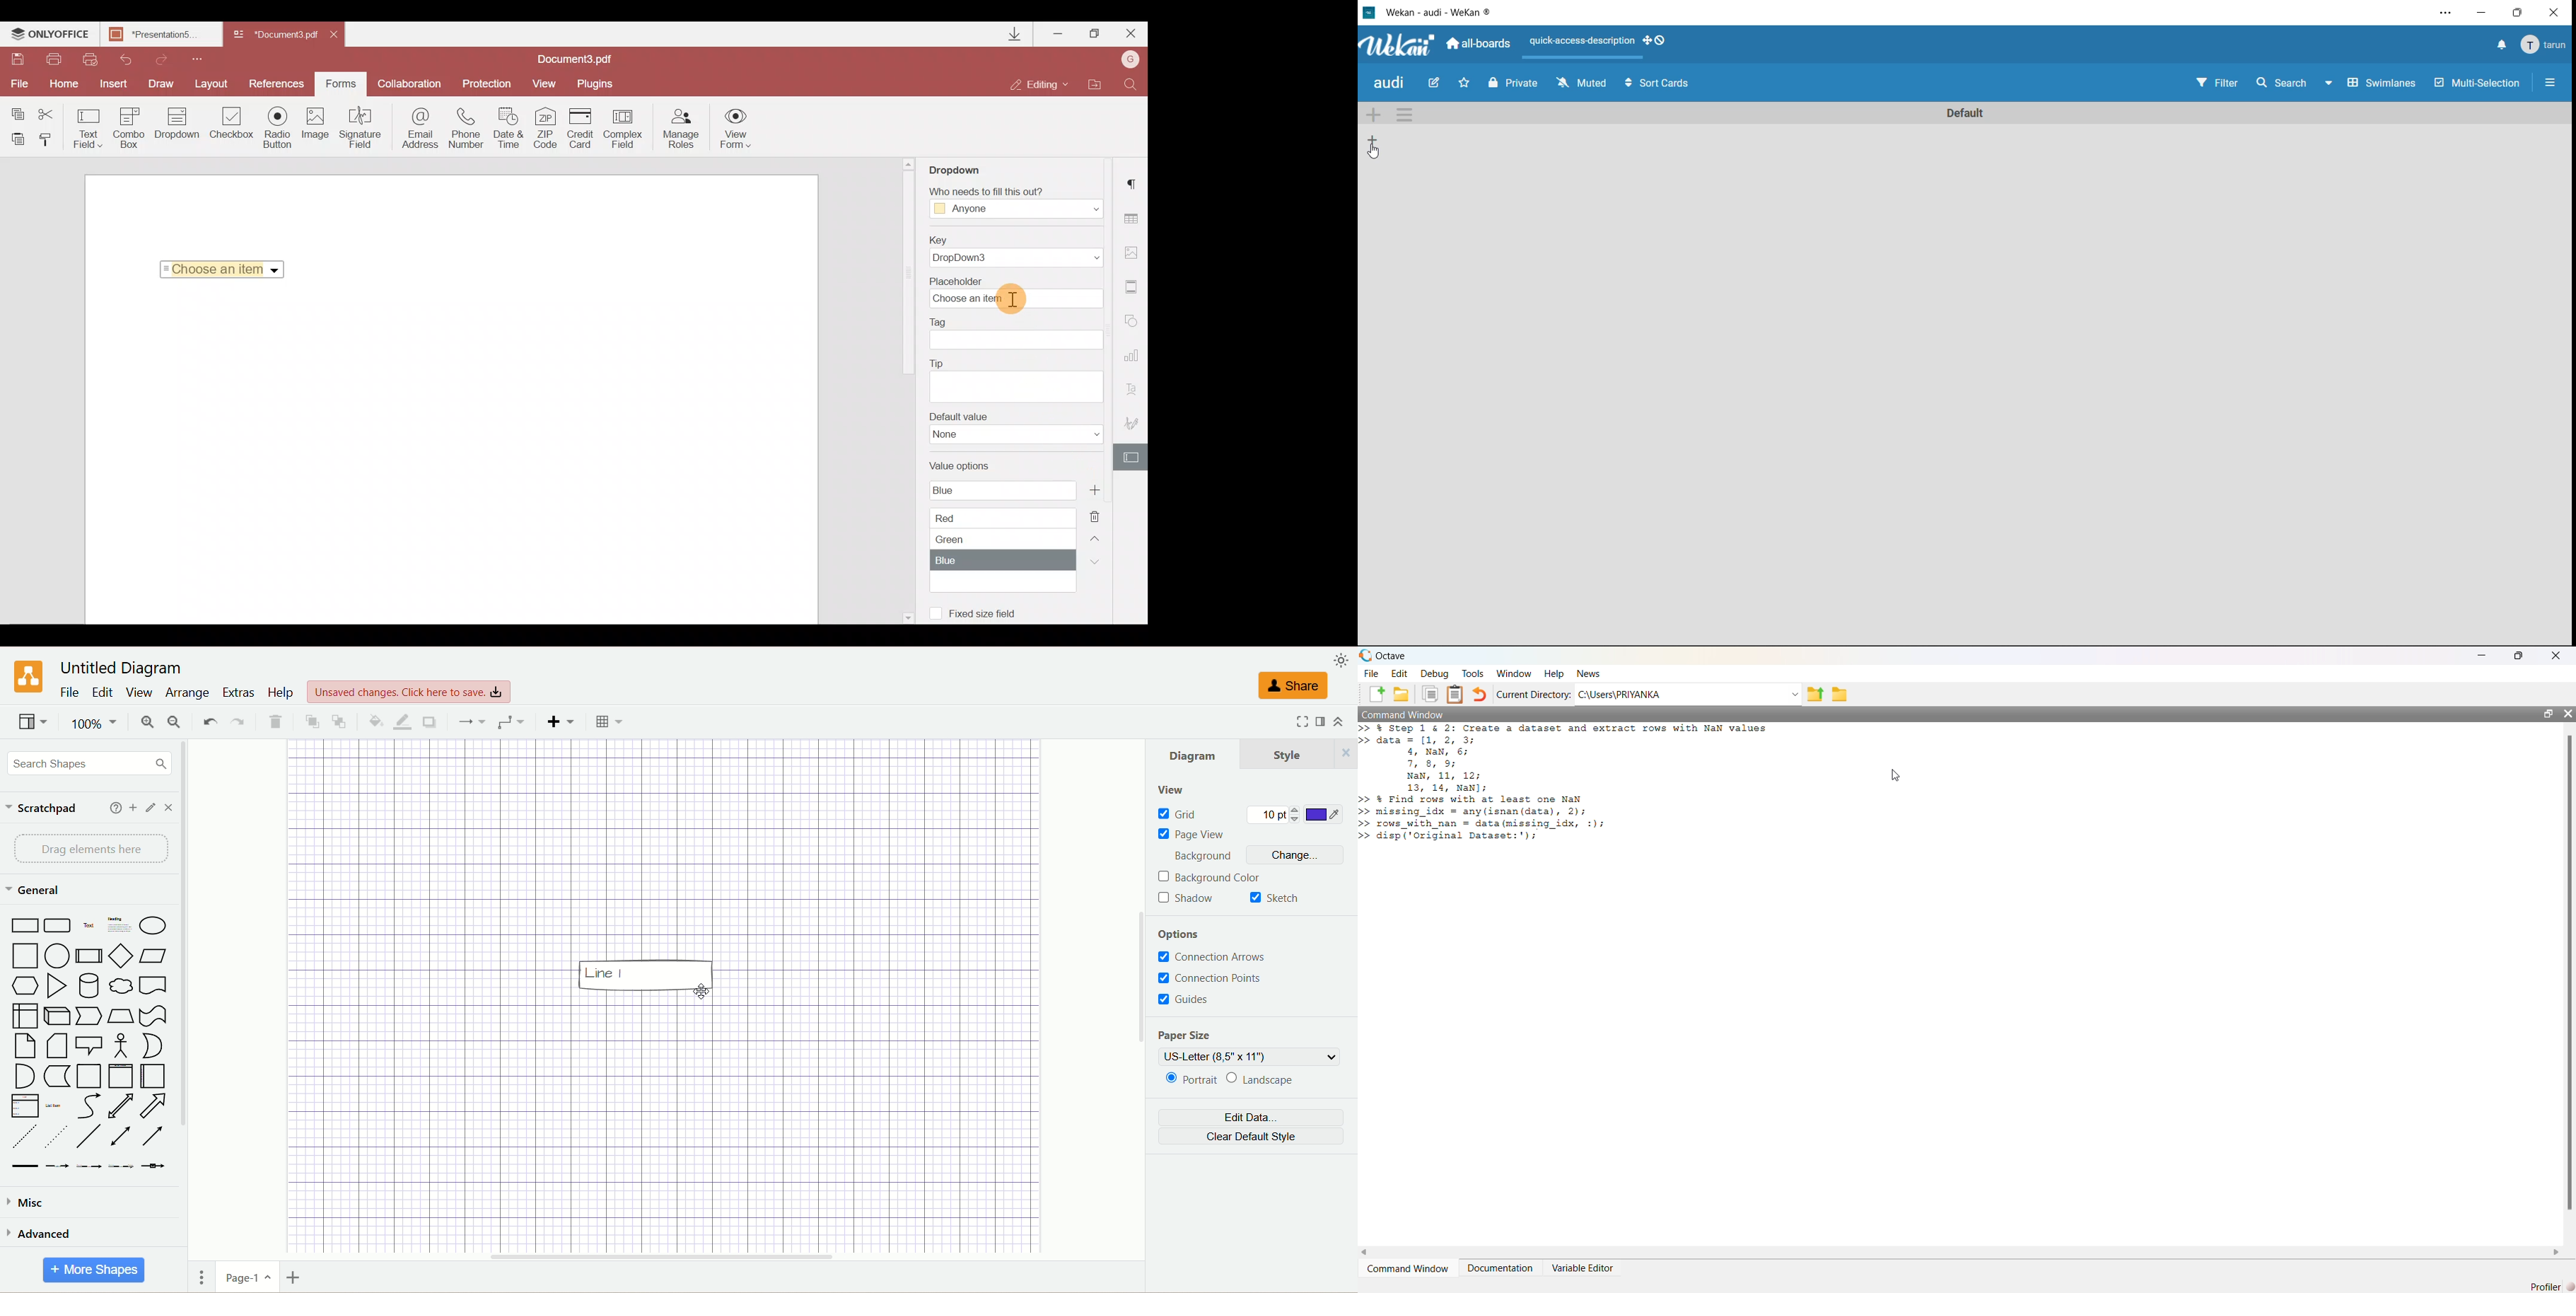  What do you see at coordinates (59, 1016) in the screenshot?
I see `Cube` at bounding box center [59, 1016].